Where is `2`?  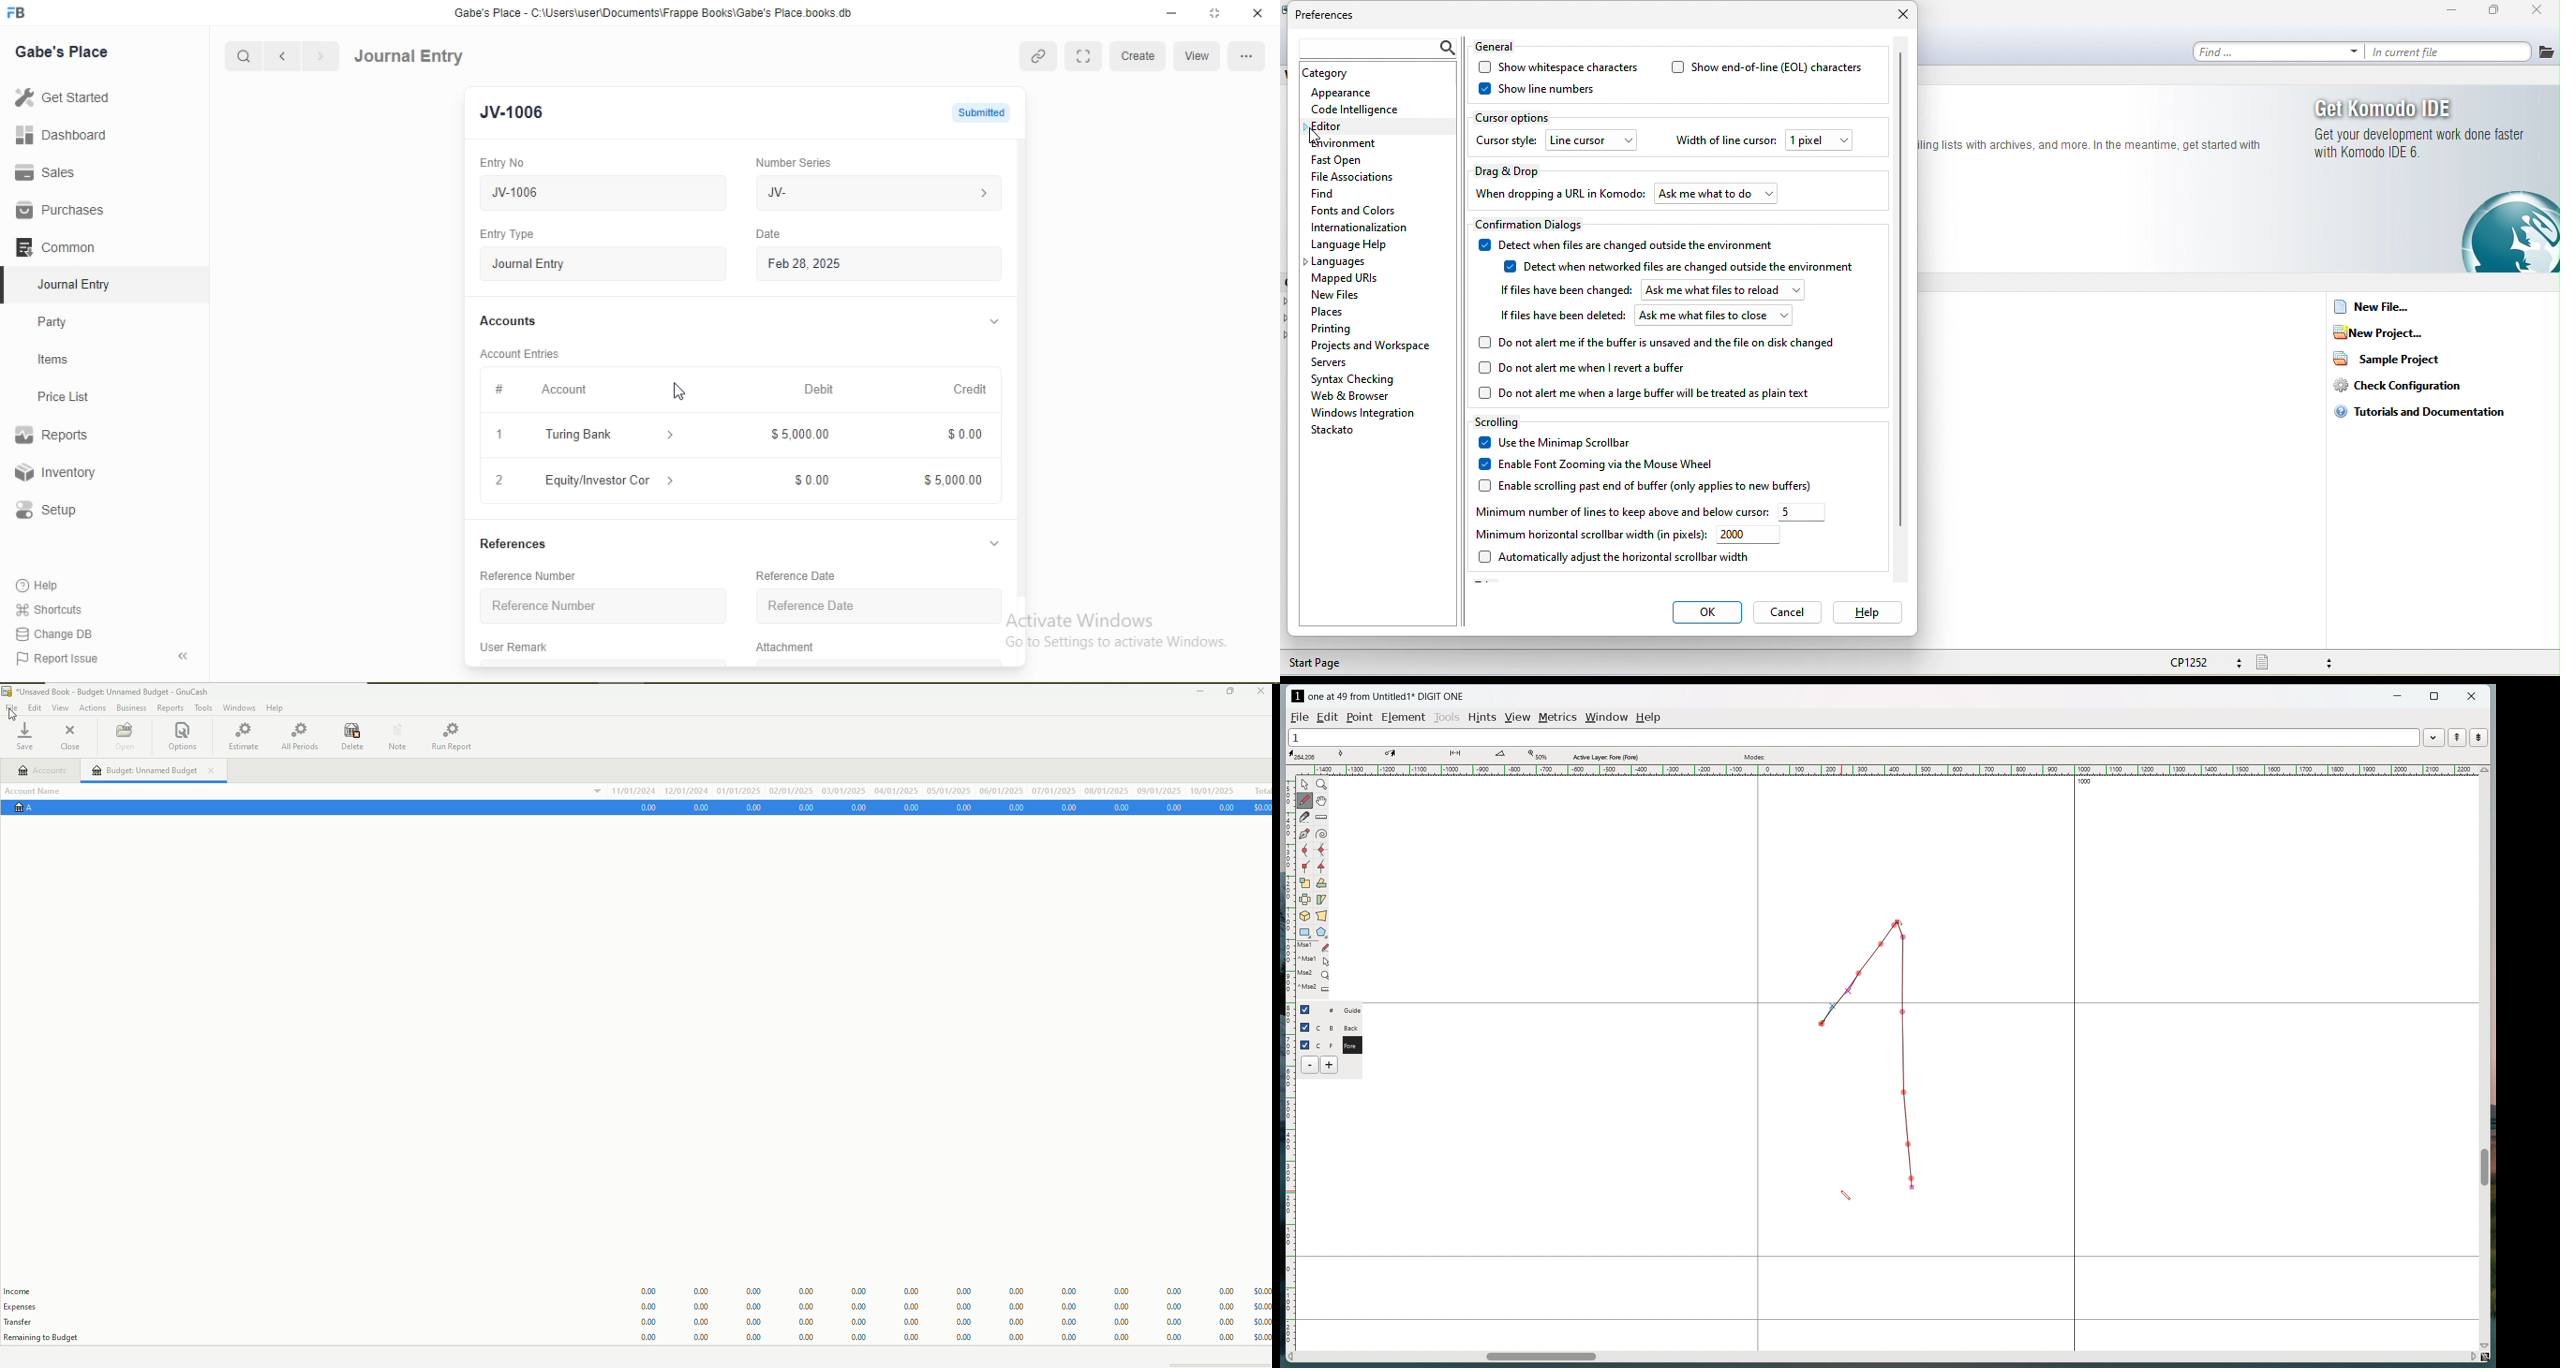
2 is located at coordinates (500, 481).